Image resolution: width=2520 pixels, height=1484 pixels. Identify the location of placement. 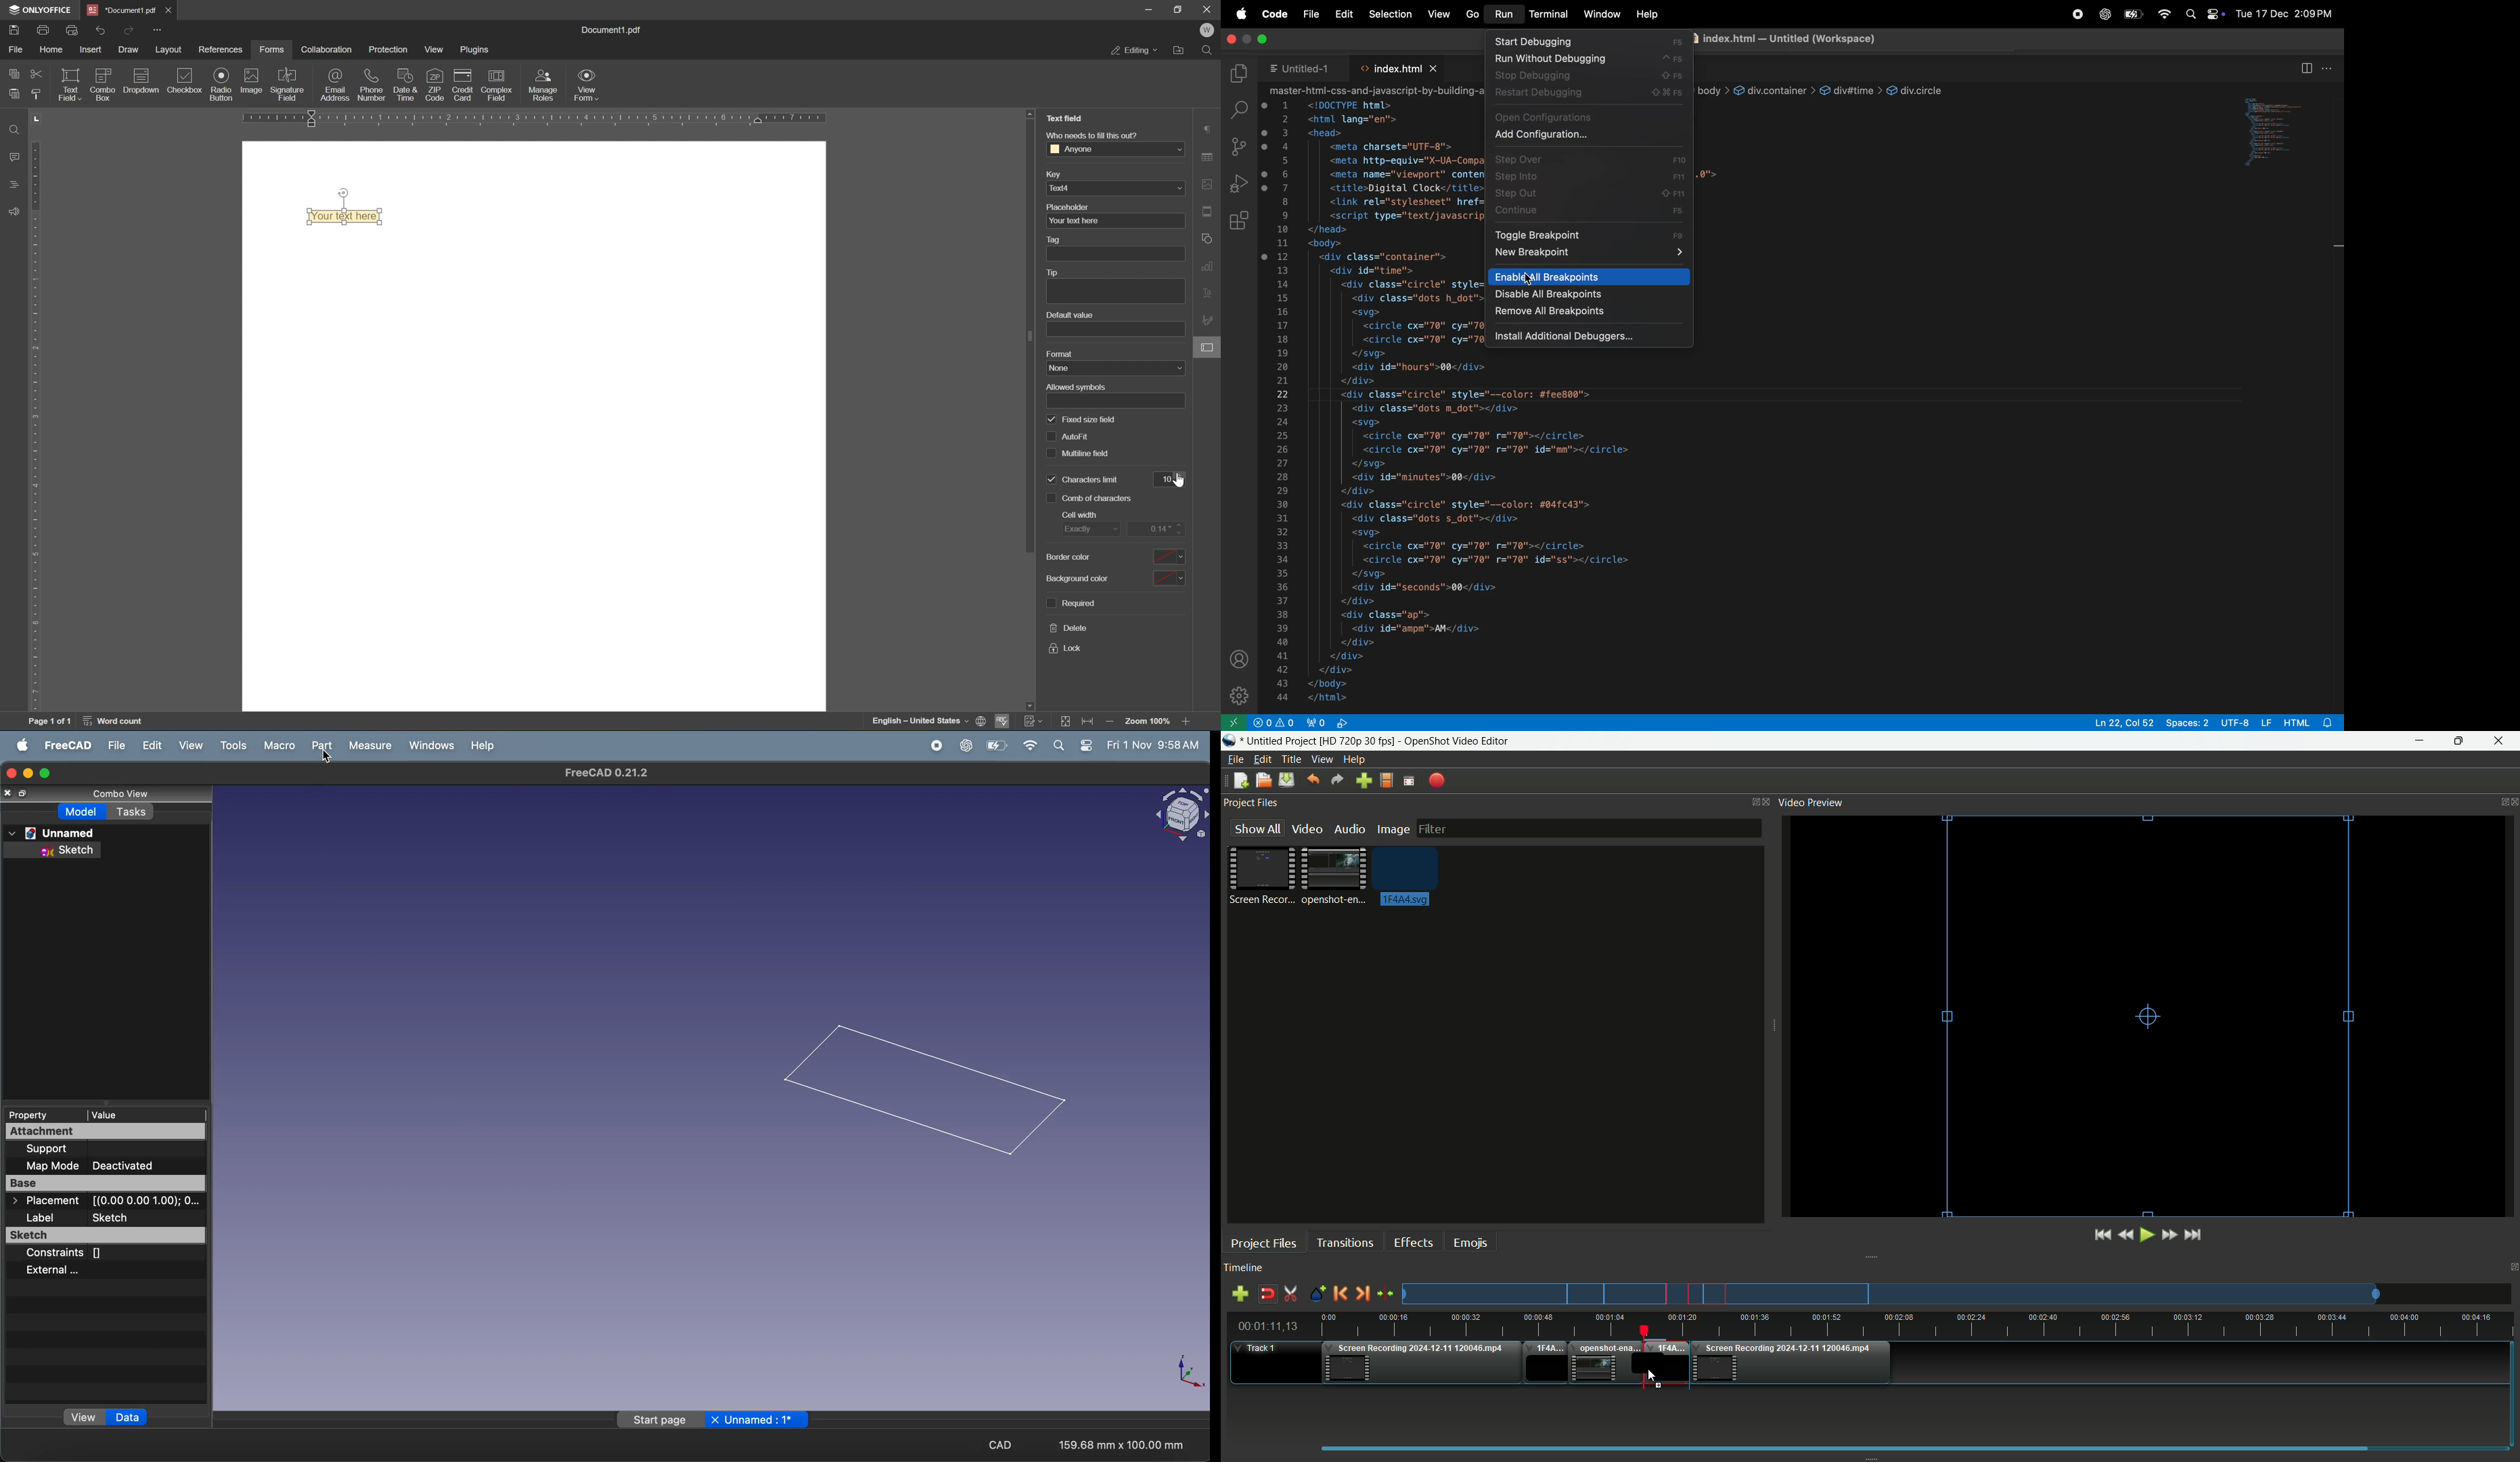
(102, 1200).